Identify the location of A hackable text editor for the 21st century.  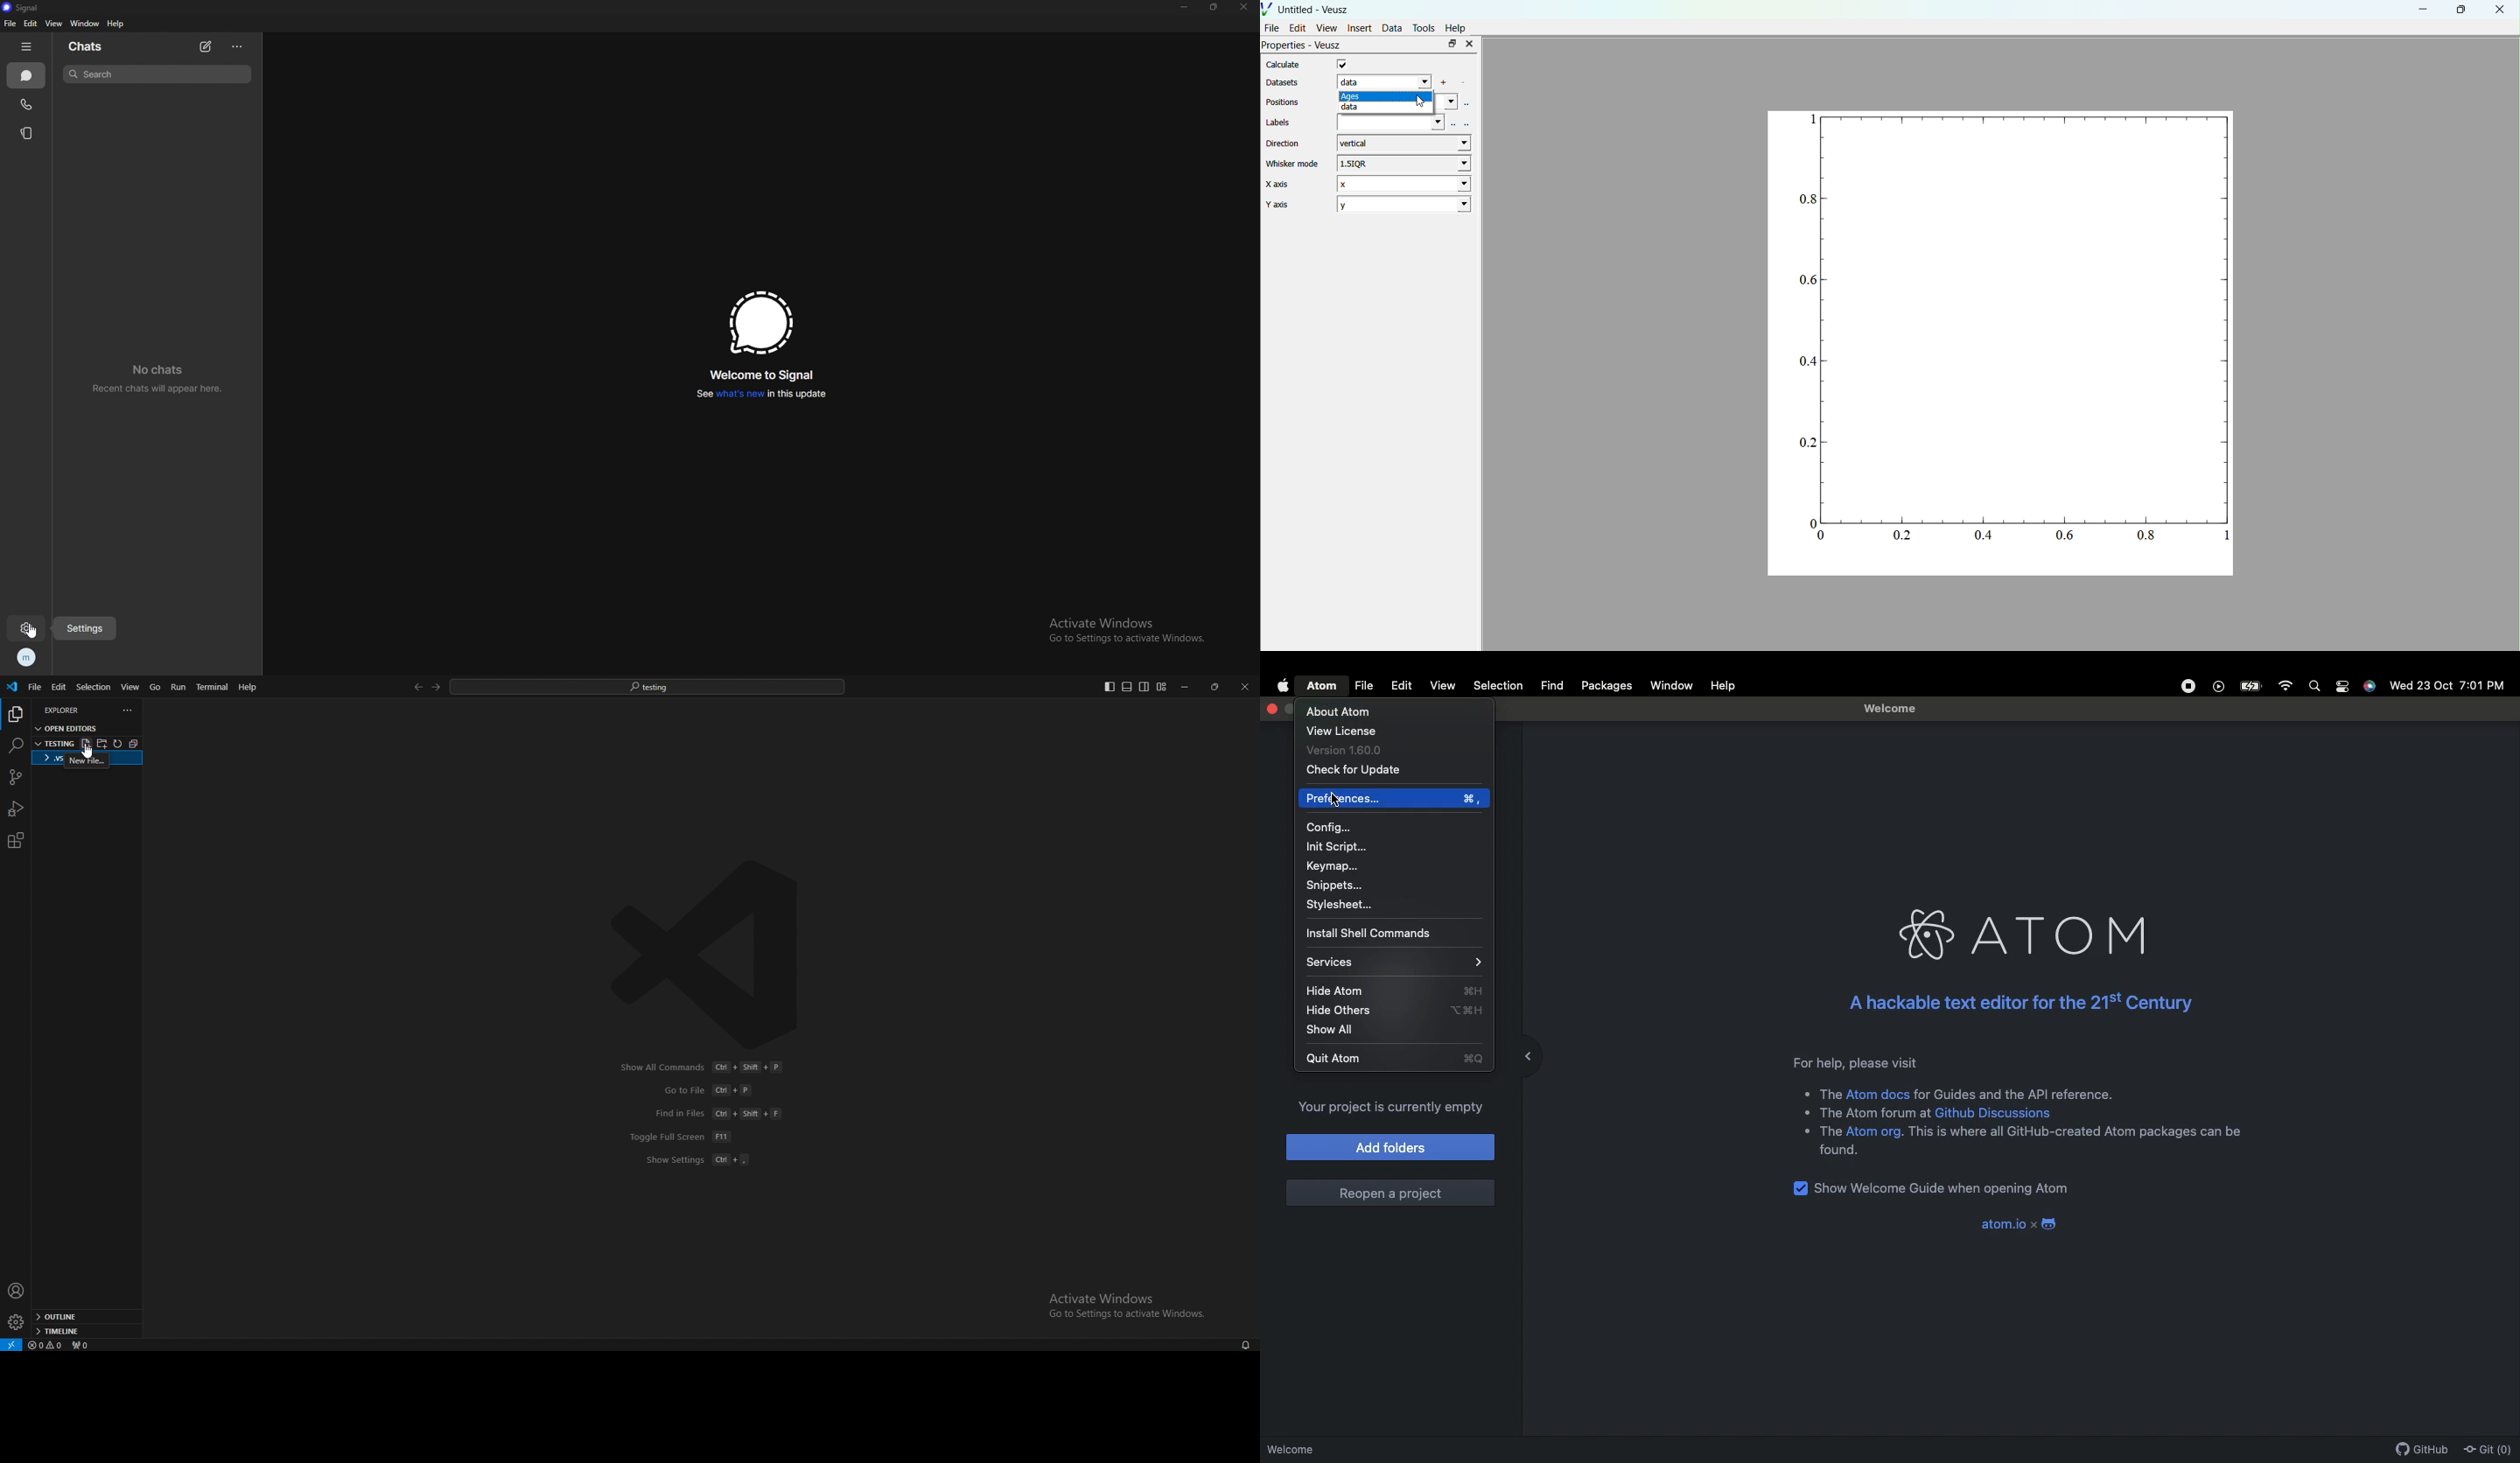
(2022, 1007).